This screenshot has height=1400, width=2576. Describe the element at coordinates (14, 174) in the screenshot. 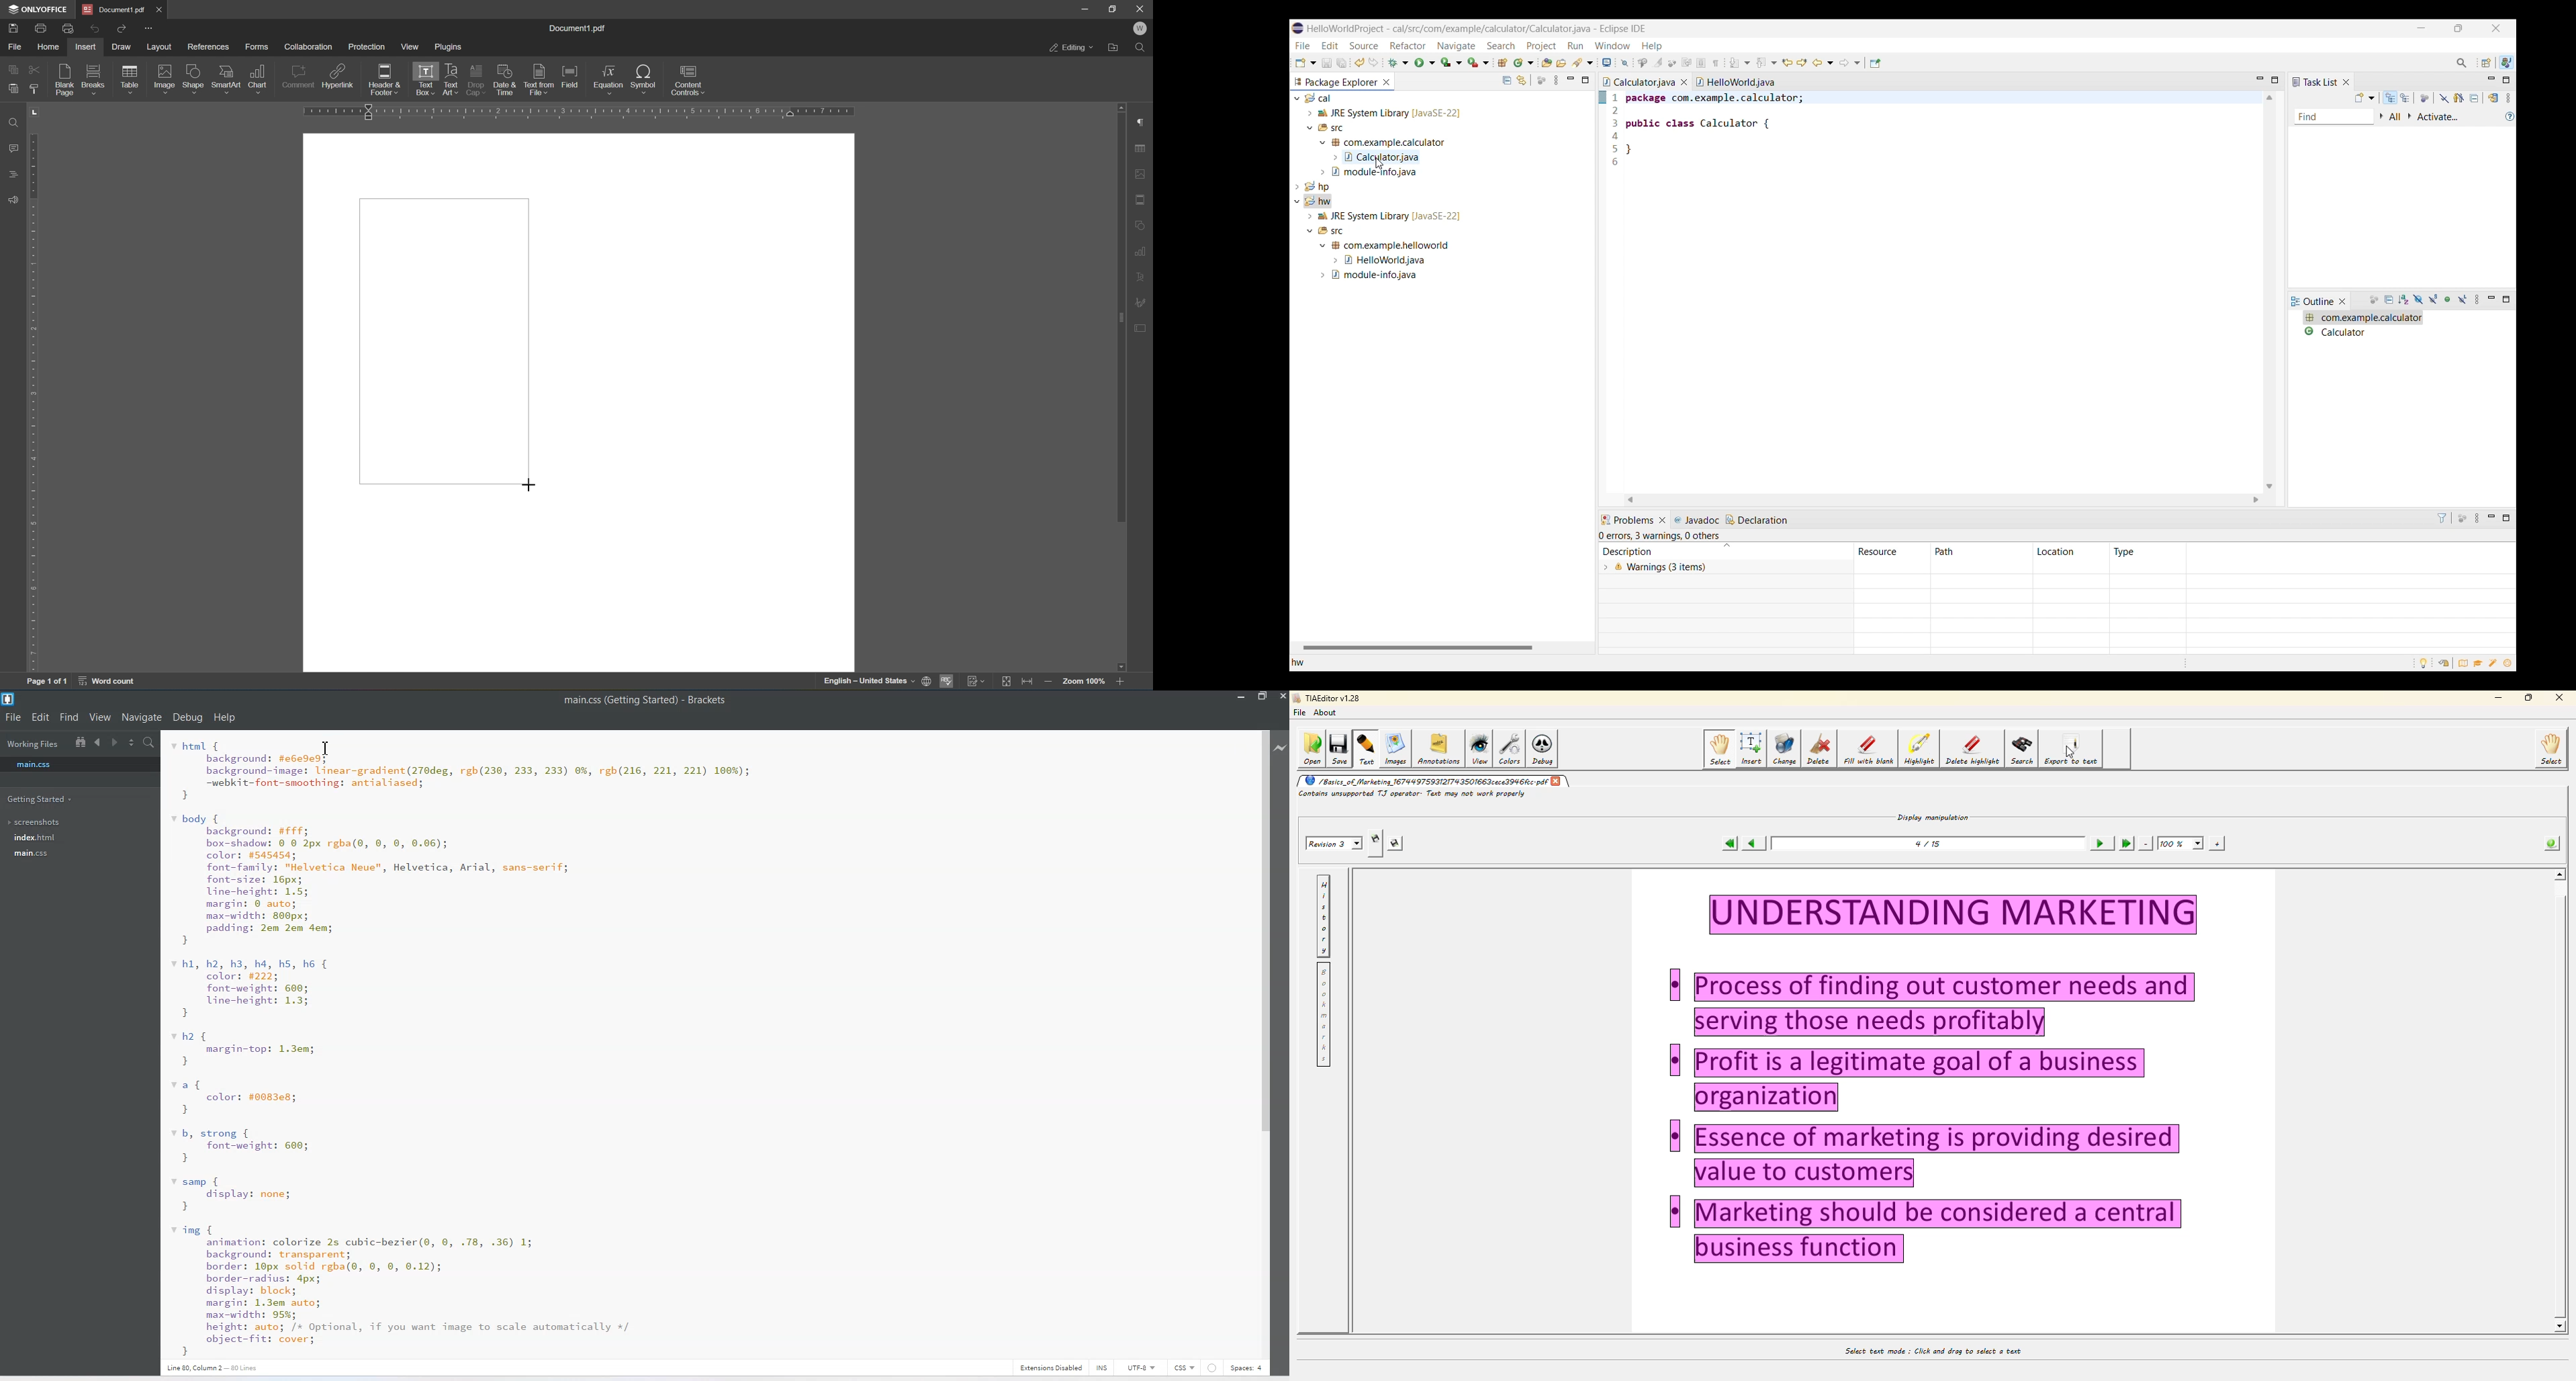

I see `Headings` at that location.